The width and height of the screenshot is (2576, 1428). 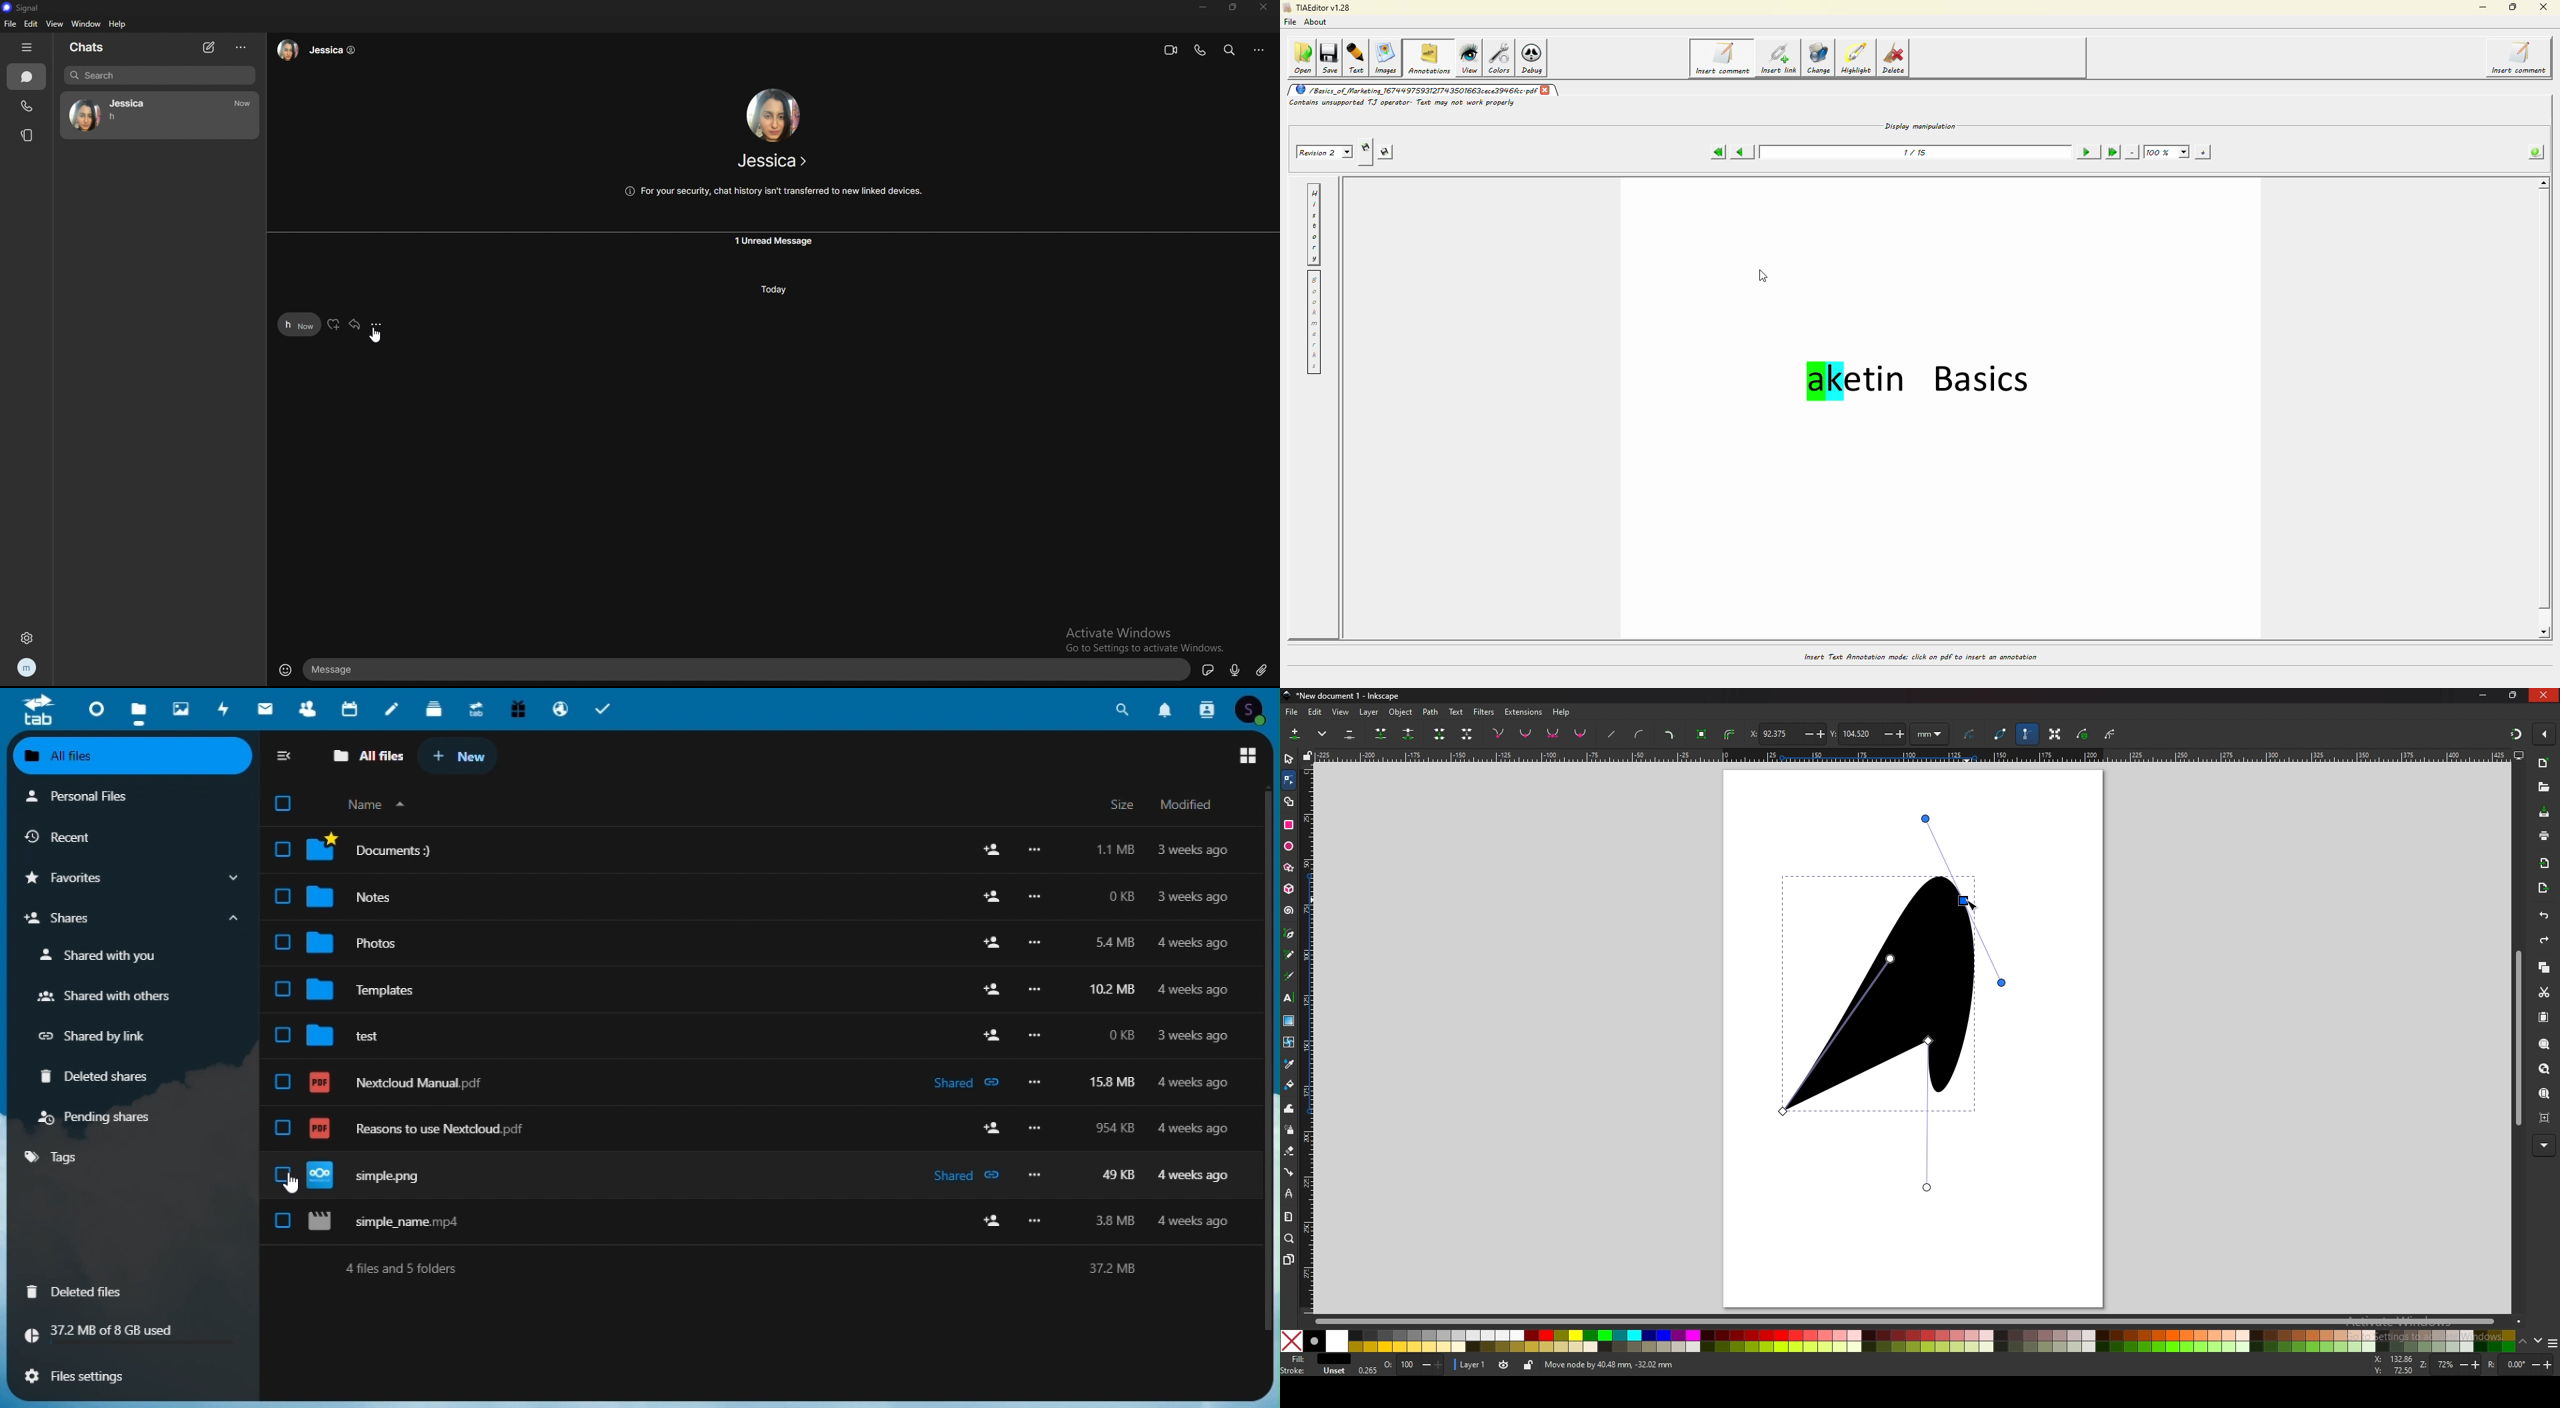 What do you see at coordinates (1505, 1365) in the screenshot?
I see `toggle visibility` at bounding box center [1505, 1365].